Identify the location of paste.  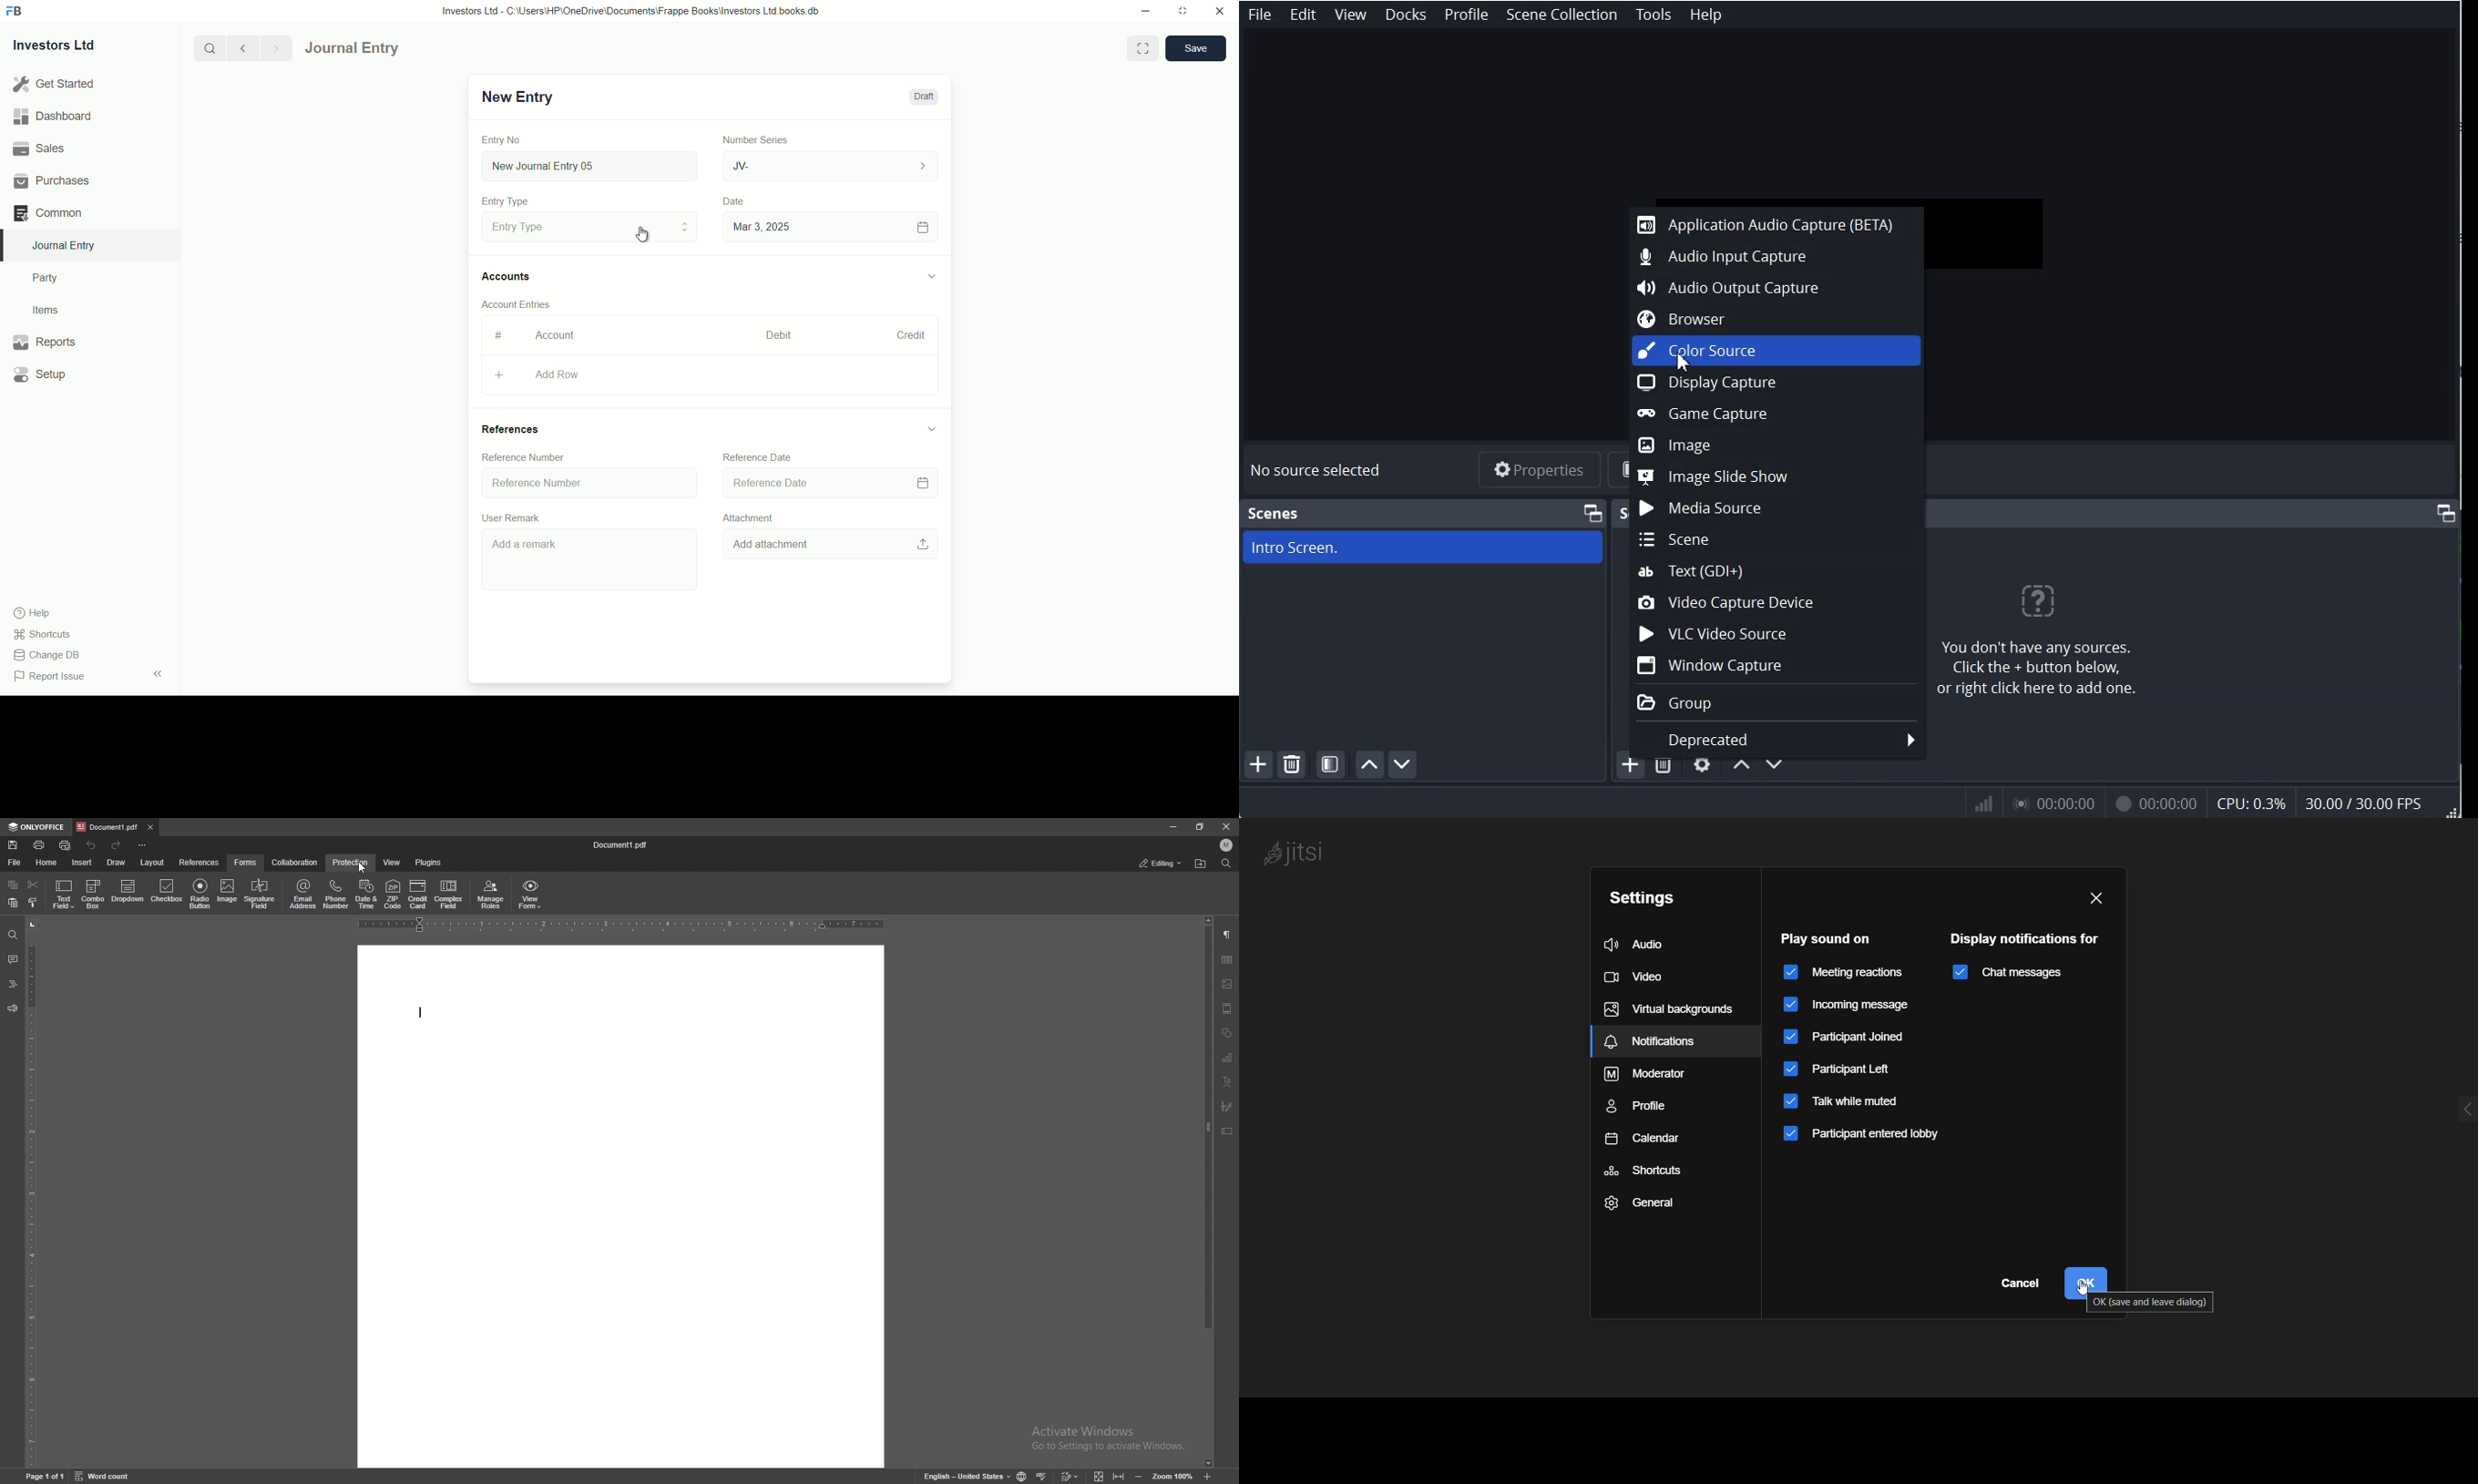
(13, 903).